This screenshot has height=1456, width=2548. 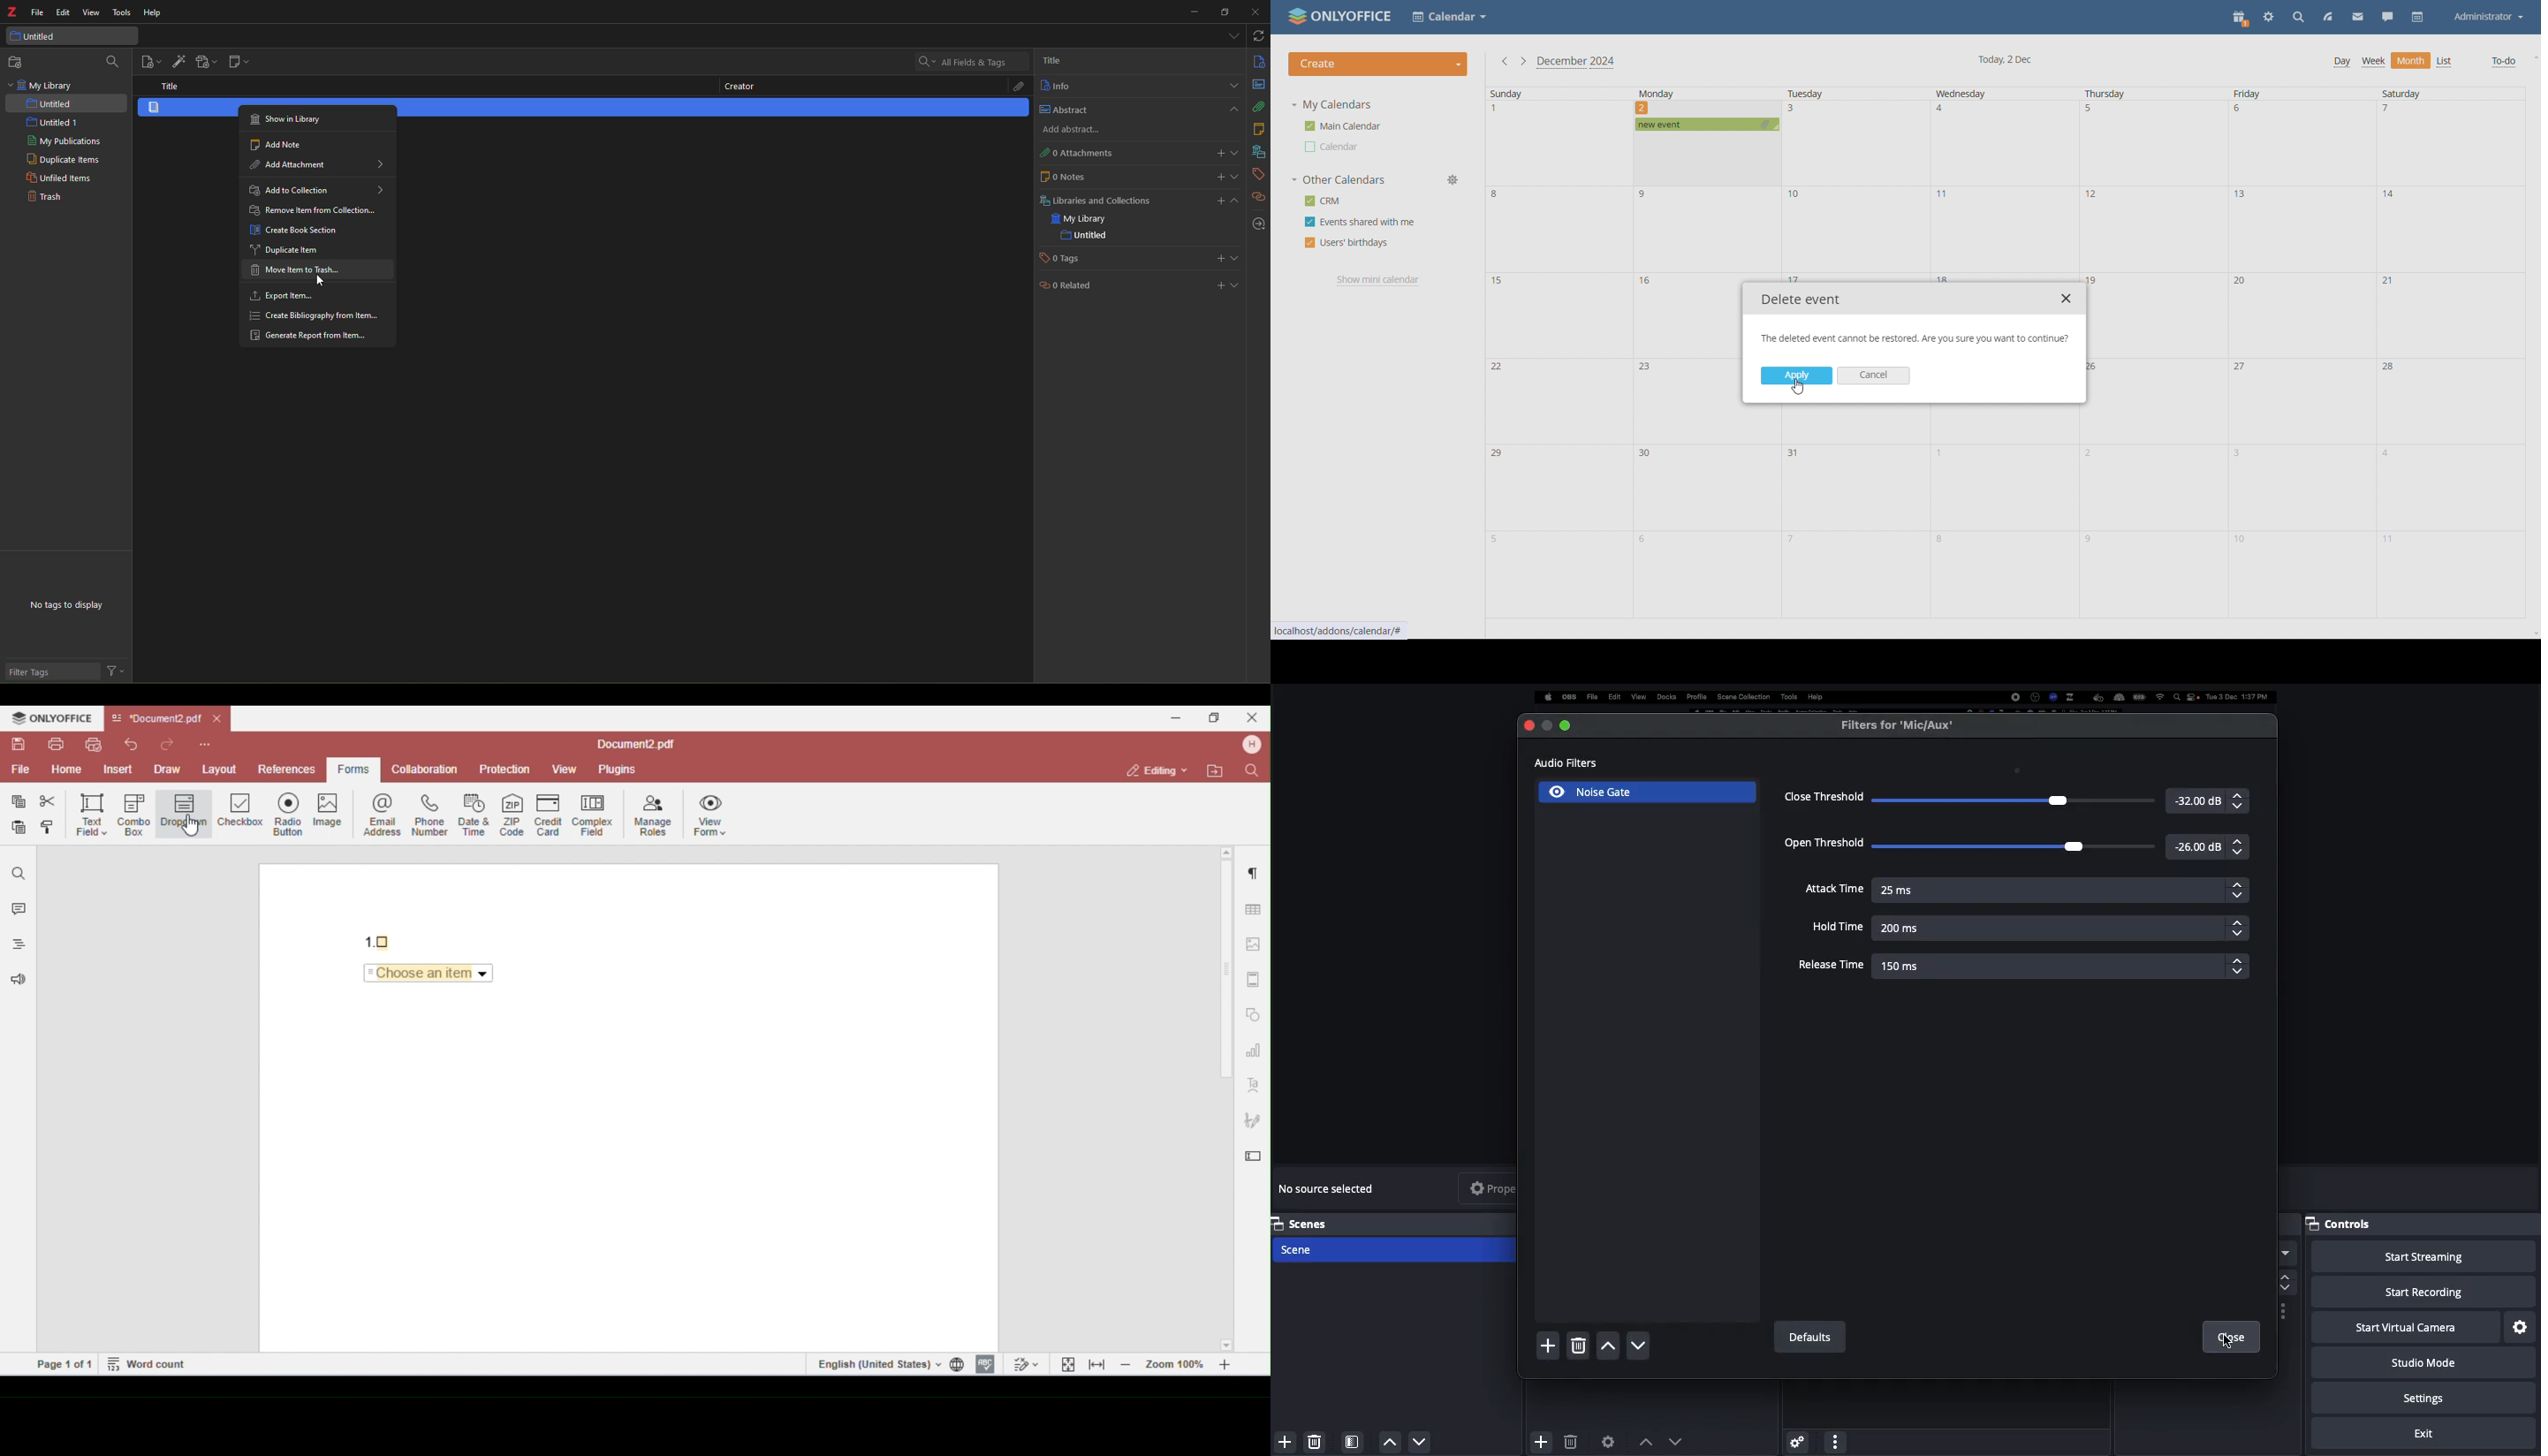 I want to click on Release time, so click(x=2021, y=967).